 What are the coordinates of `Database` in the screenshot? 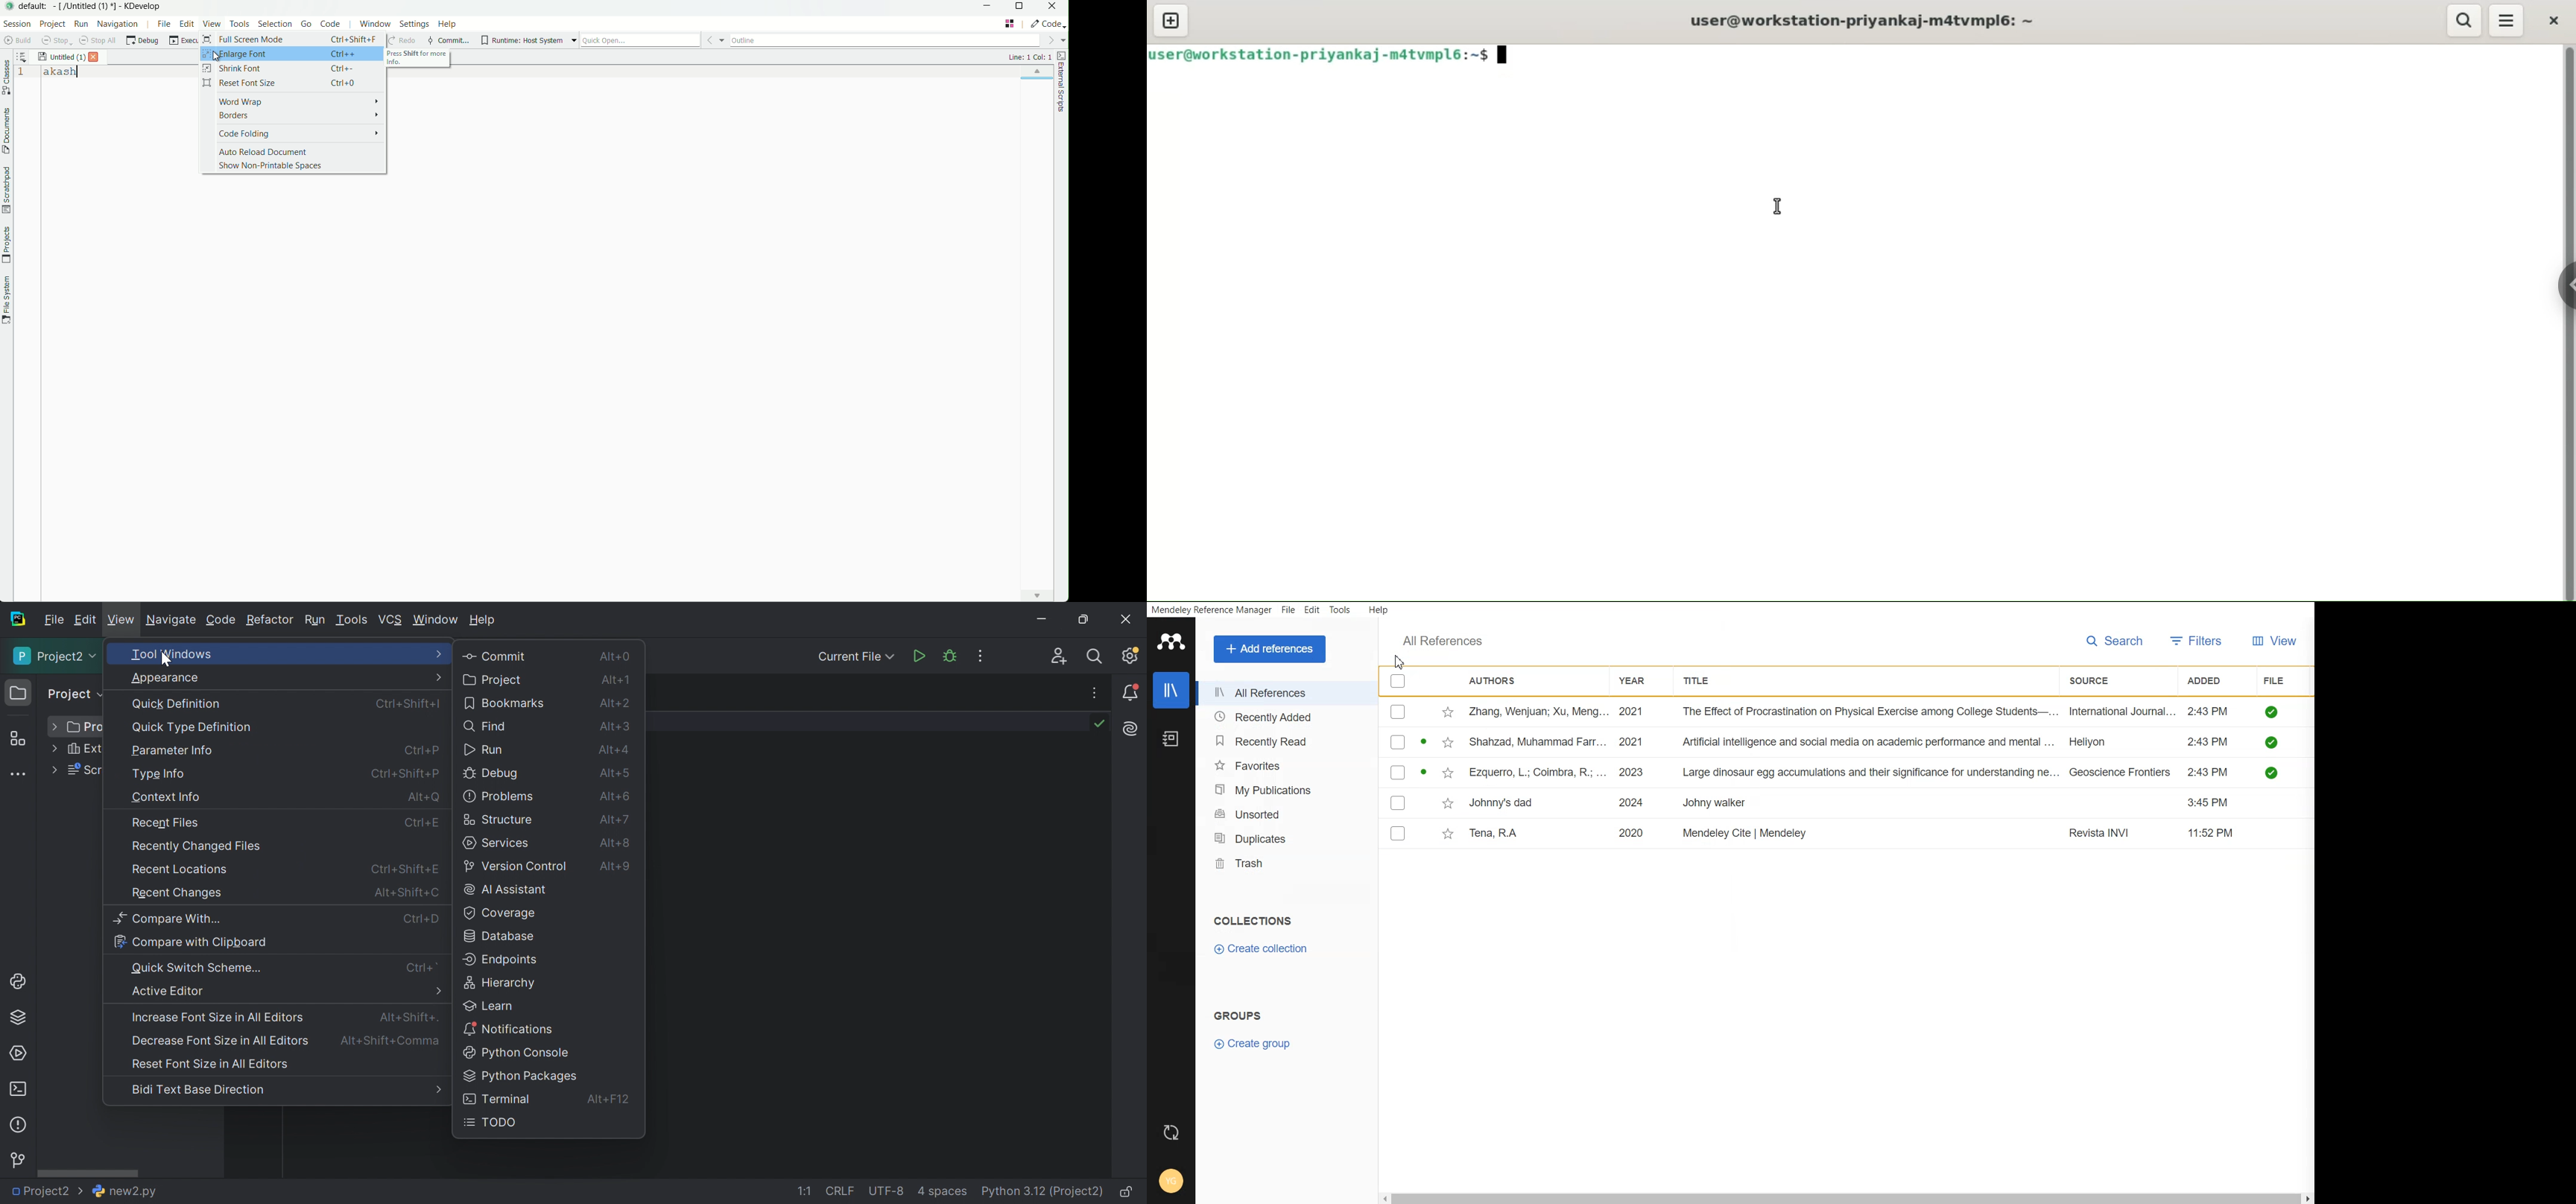 It's located at (504, 938).